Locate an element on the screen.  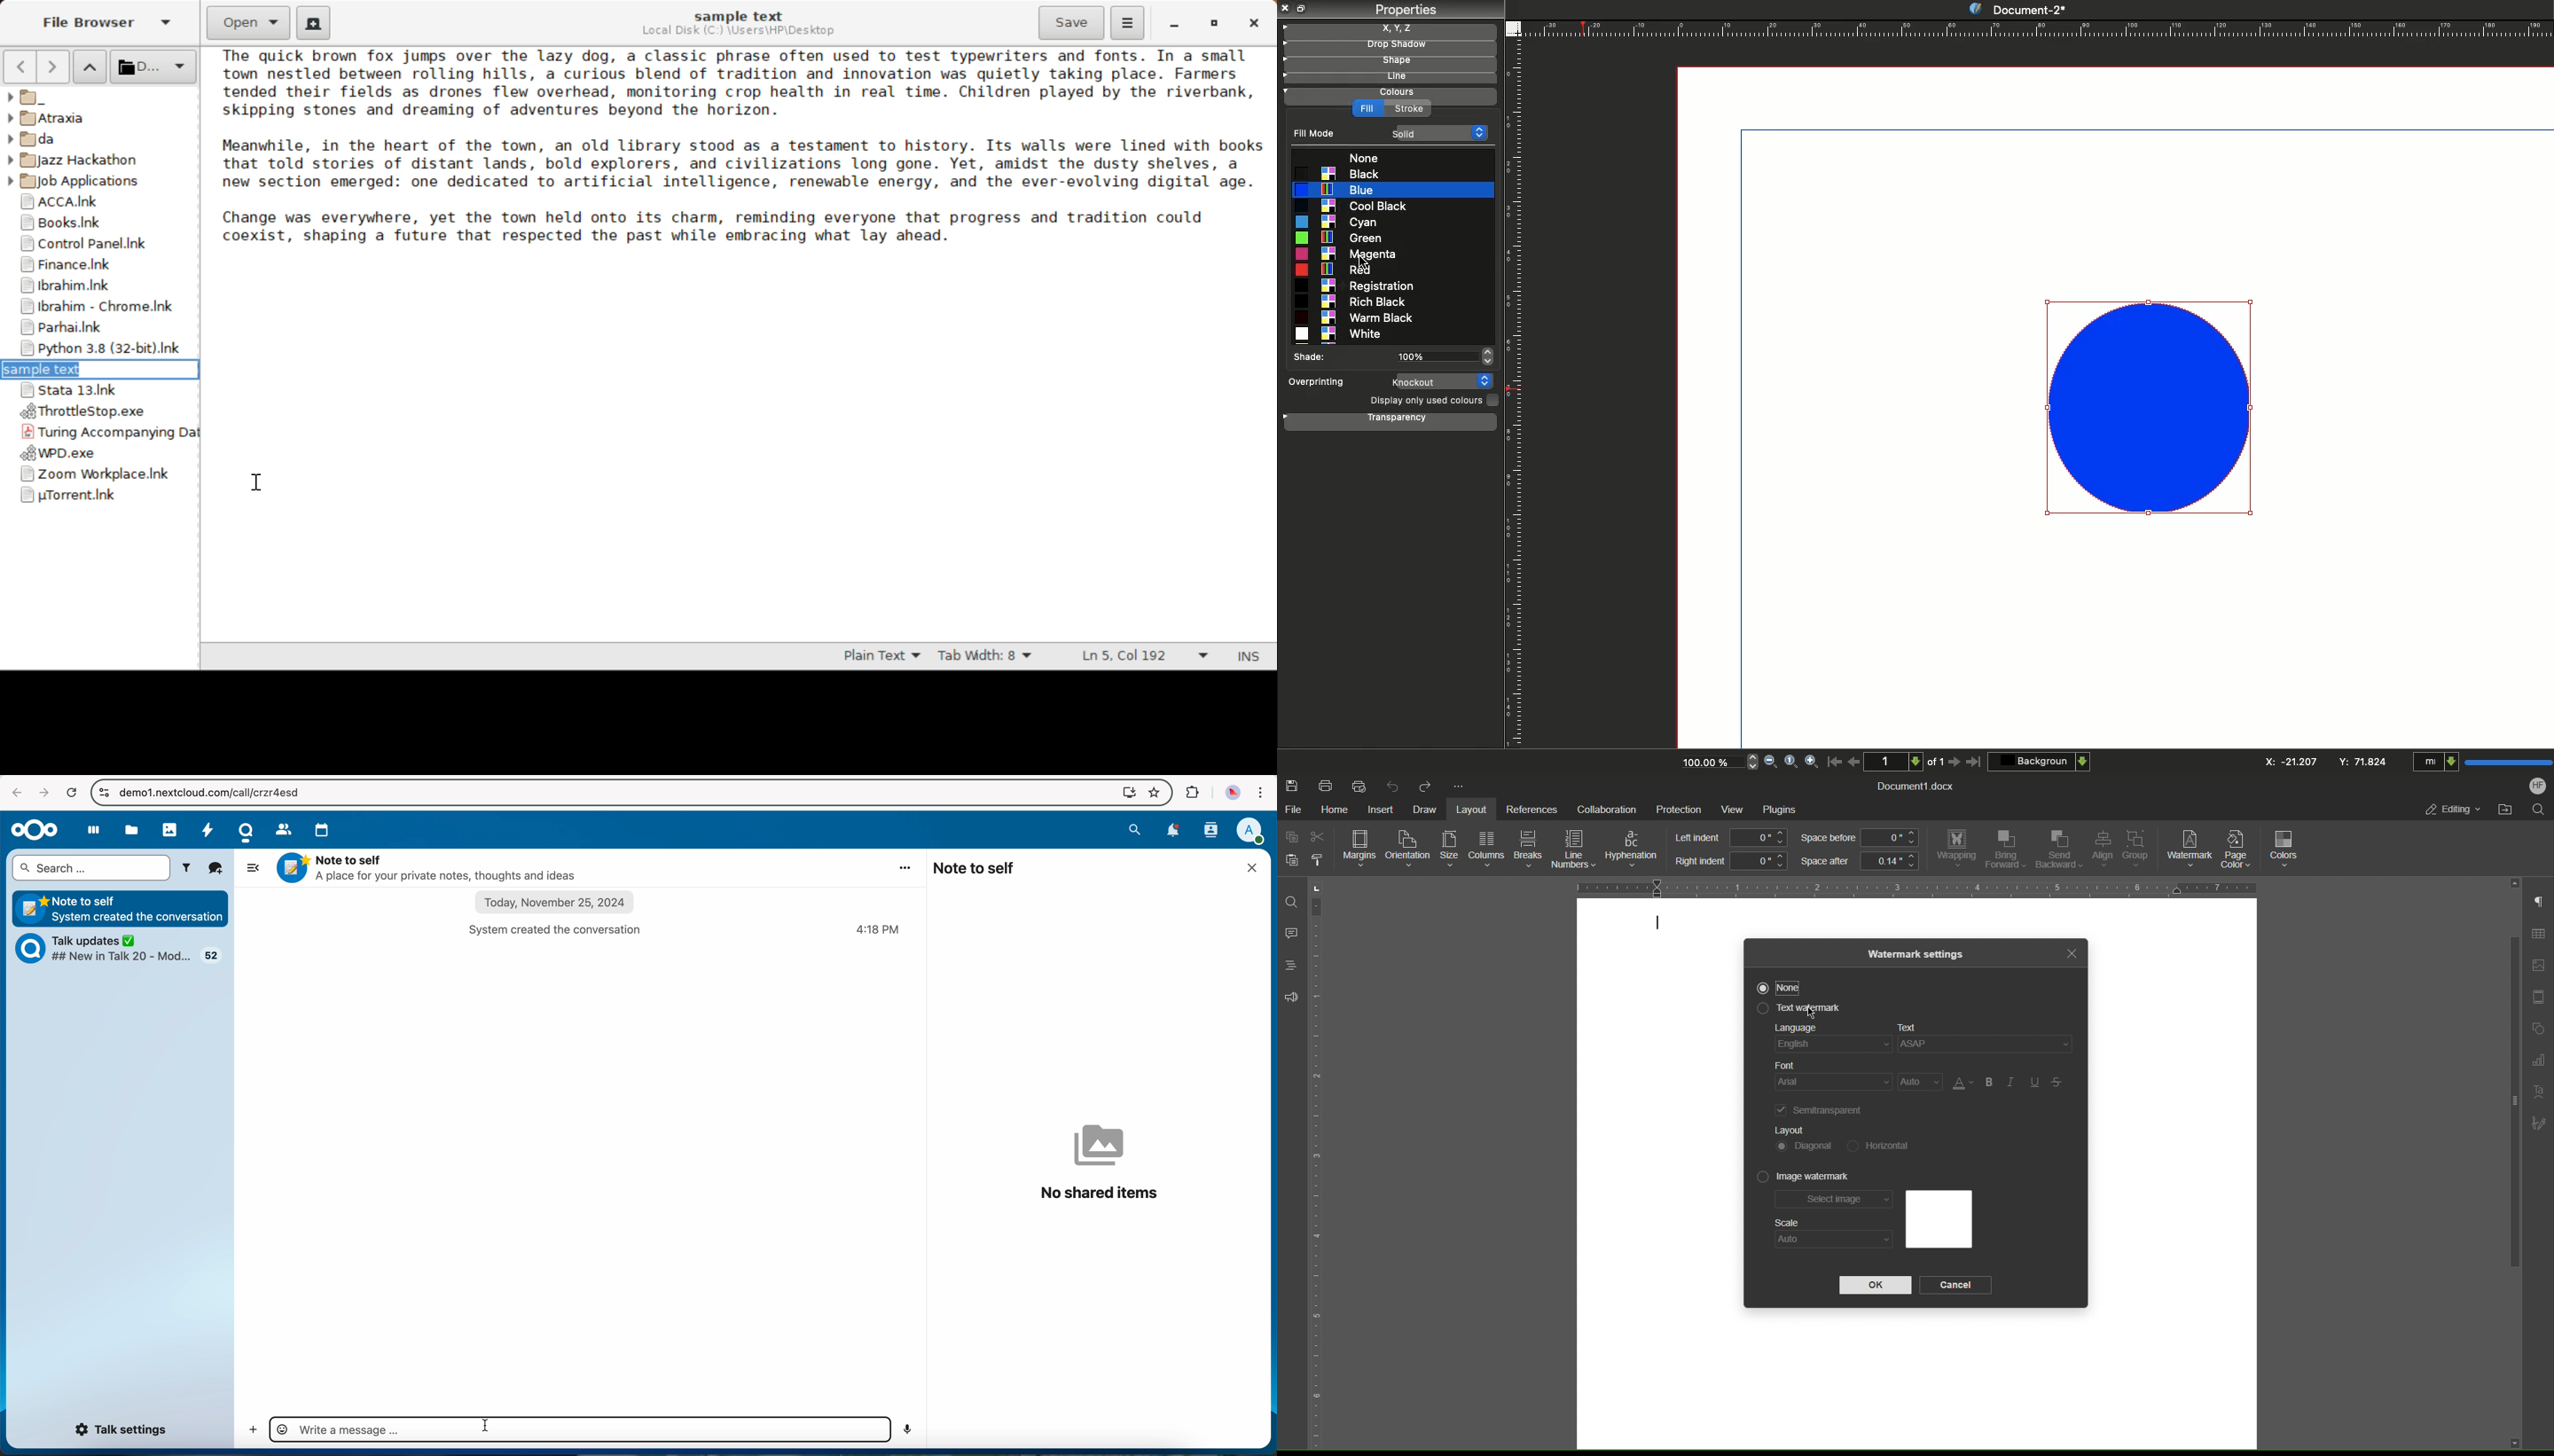
Cyan is located at coordinates (1338, 222).